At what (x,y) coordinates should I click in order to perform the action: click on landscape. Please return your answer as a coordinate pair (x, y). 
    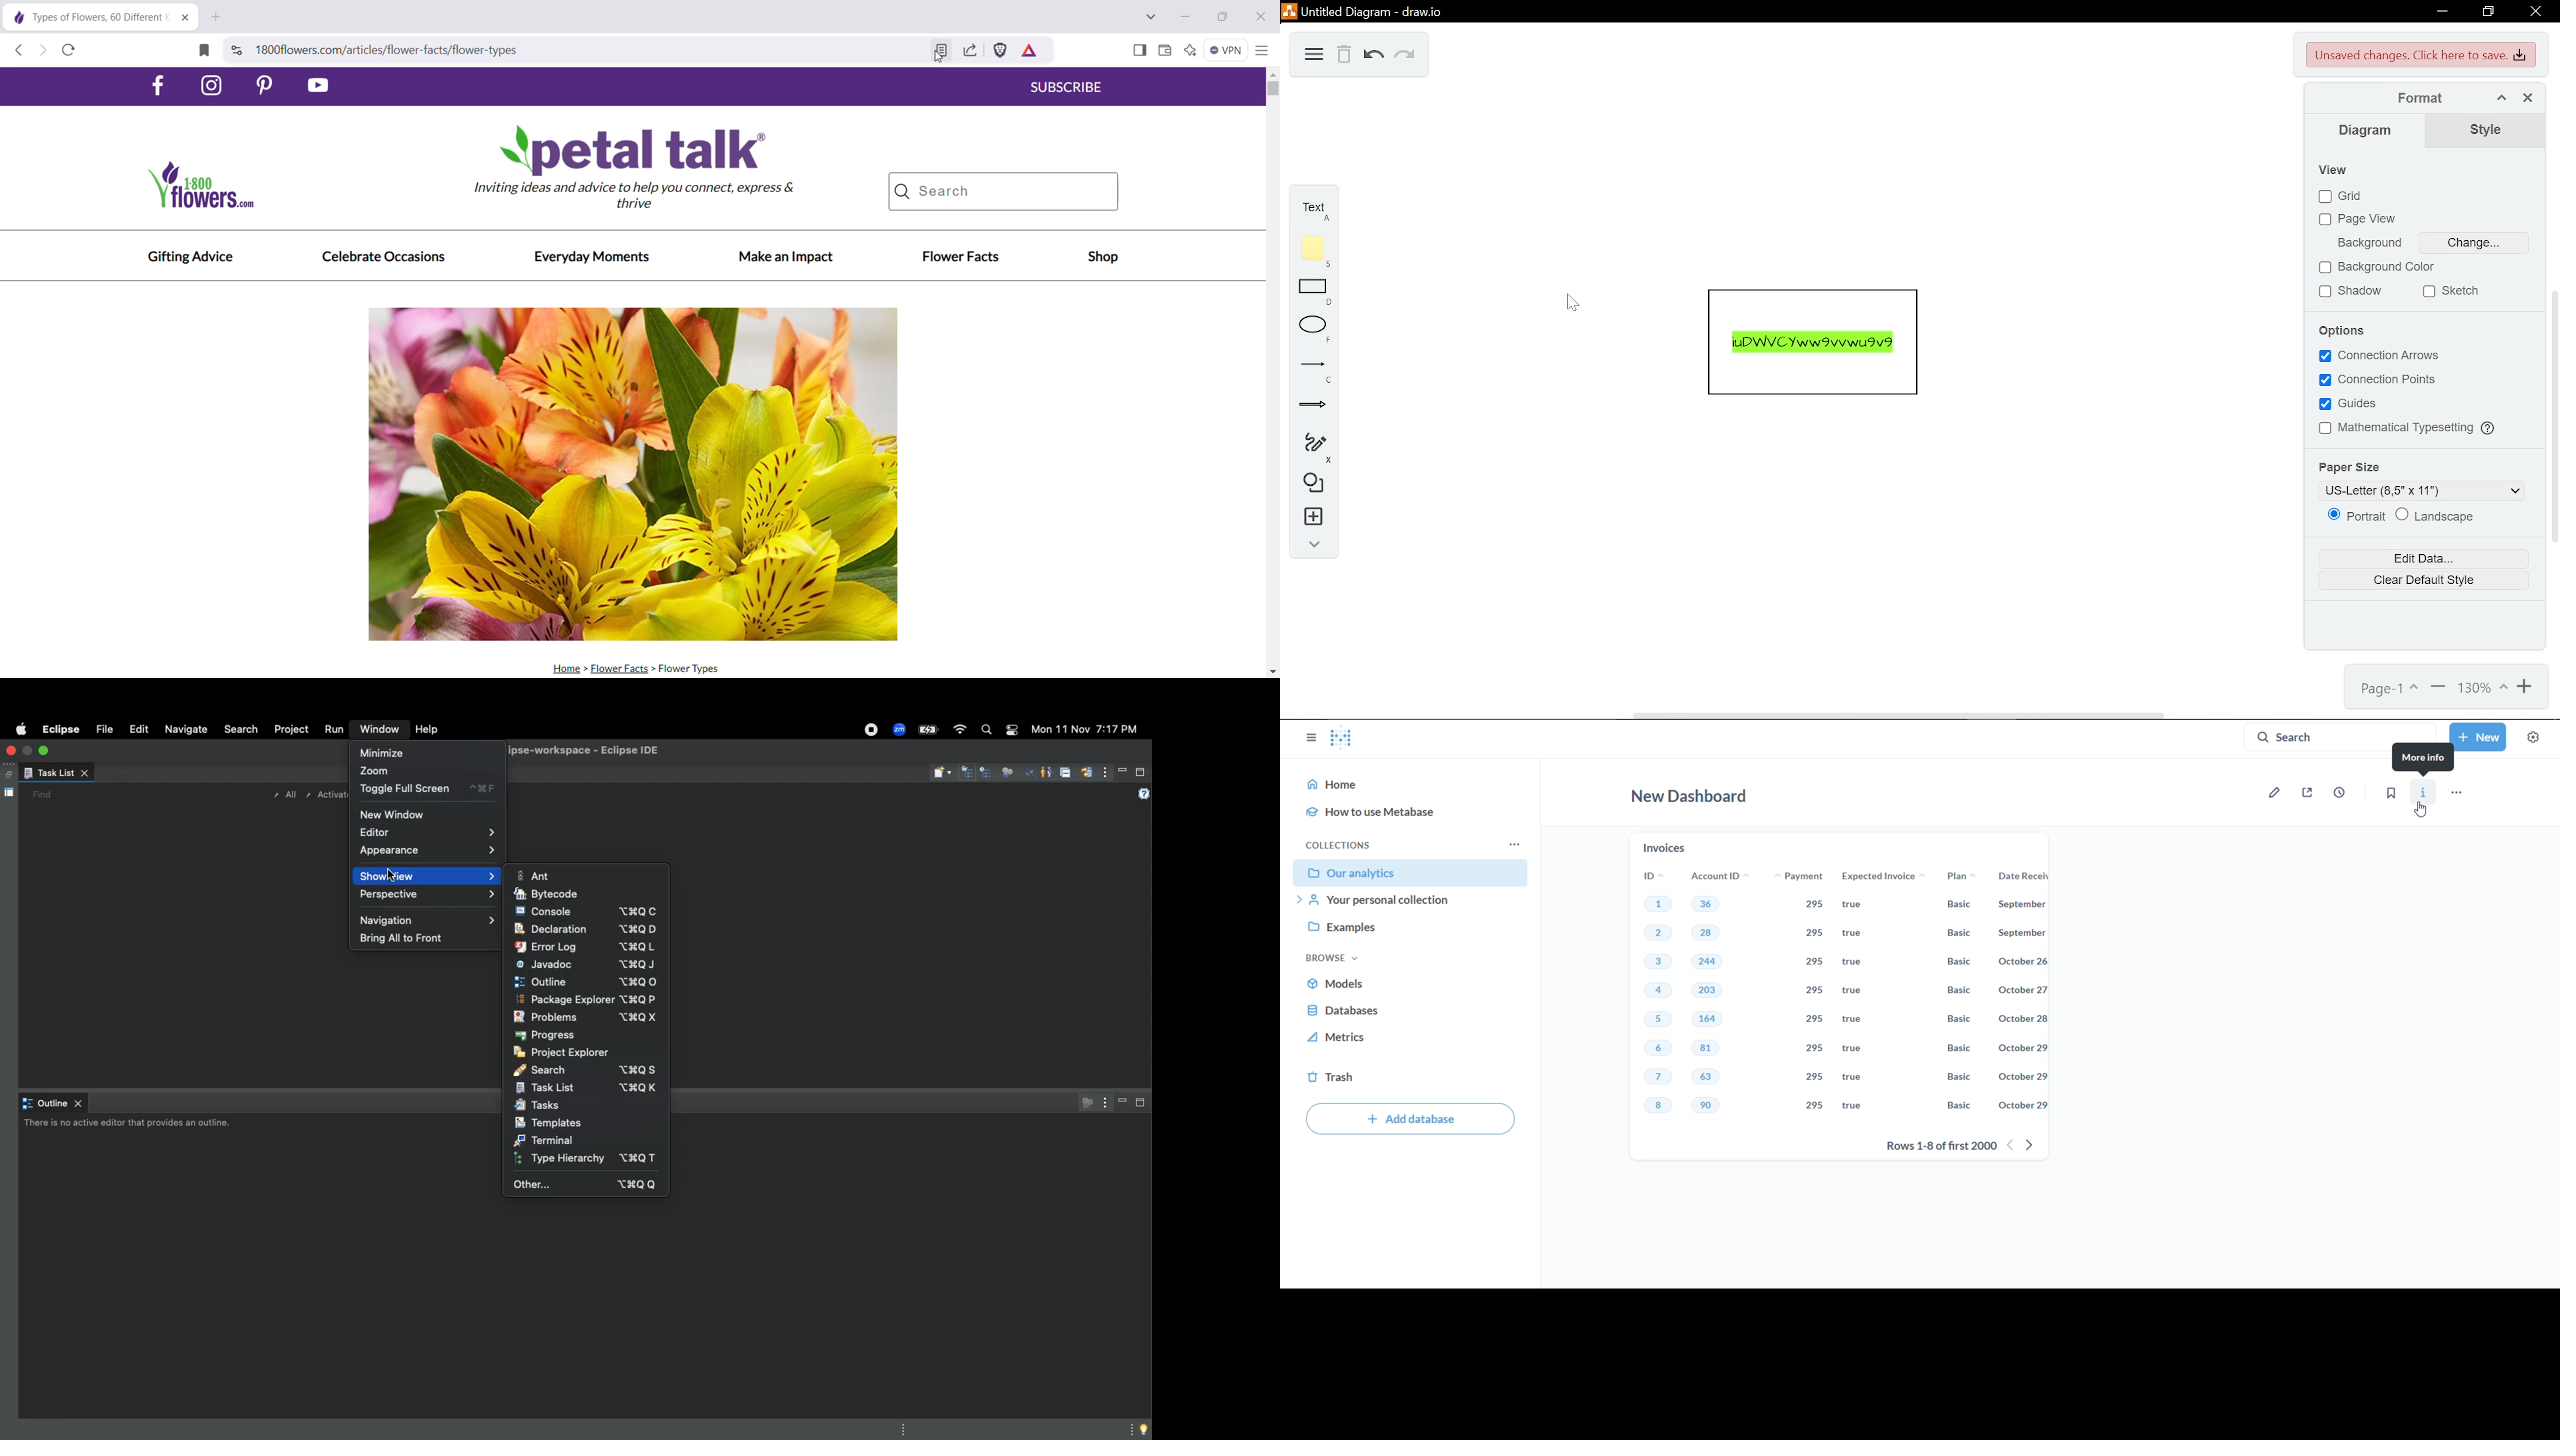
    Looking at the image, I should click on (2437, 516).